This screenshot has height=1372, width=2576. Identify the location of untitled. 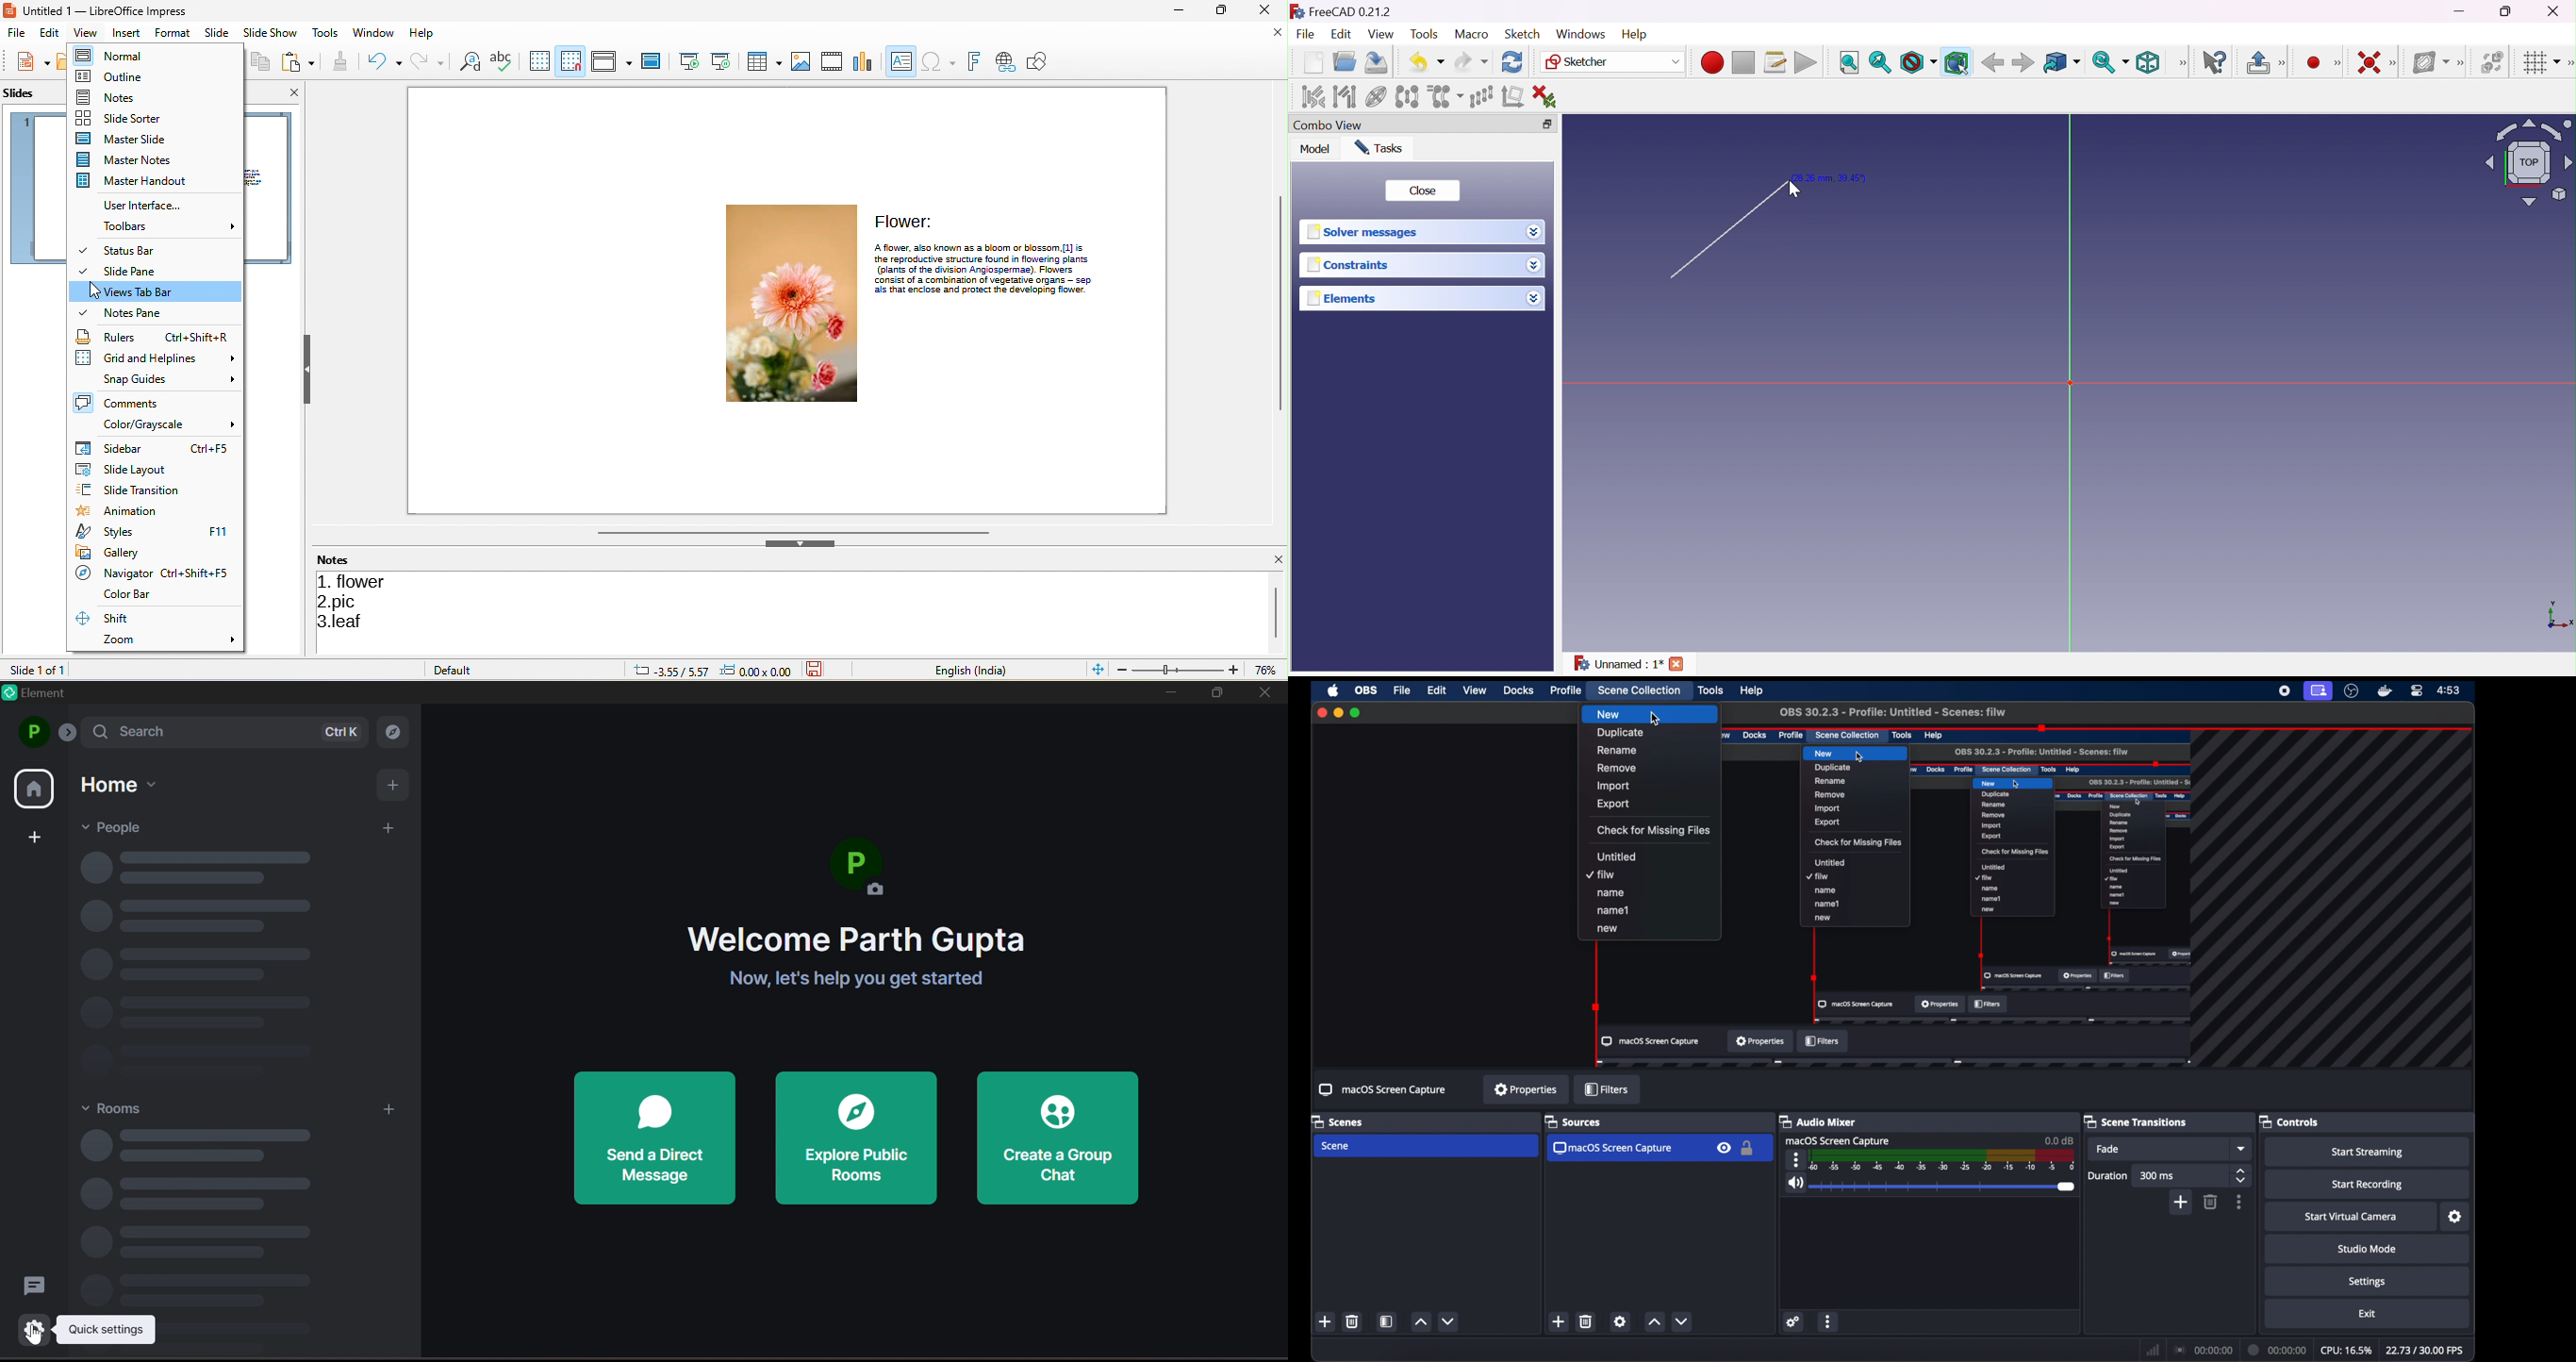
(1620, 856).